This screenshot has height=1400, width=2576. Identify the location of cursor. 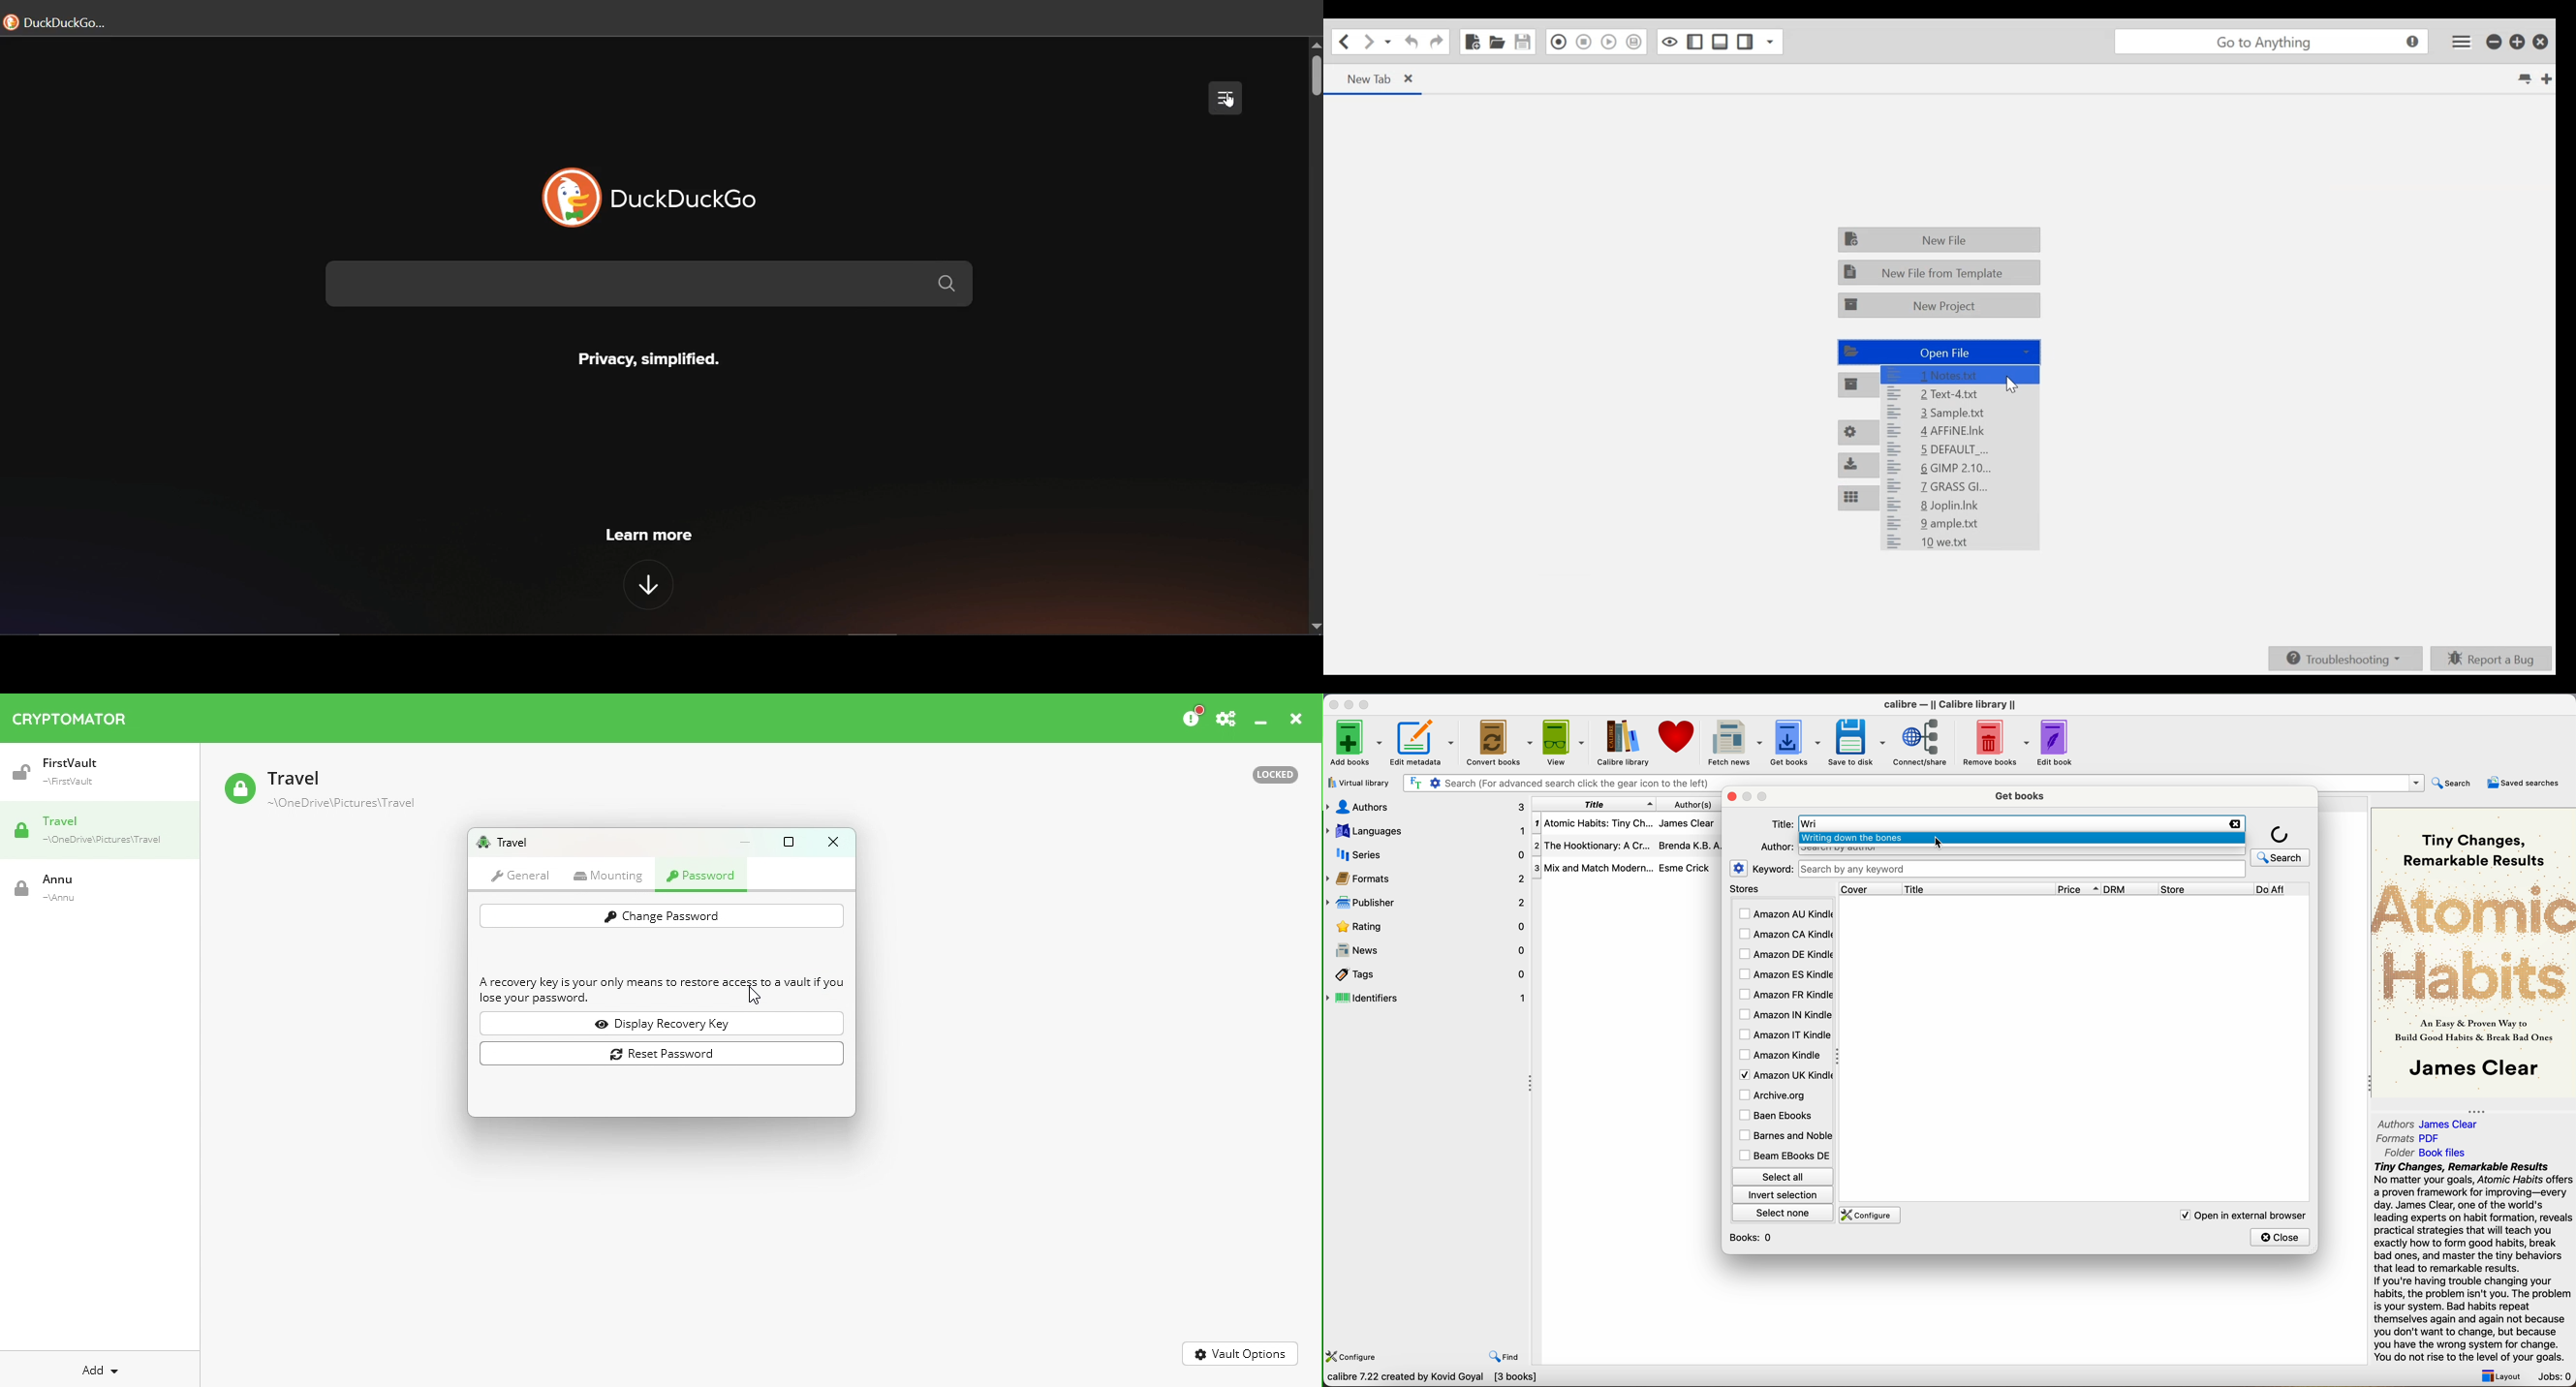
(1938, 842).